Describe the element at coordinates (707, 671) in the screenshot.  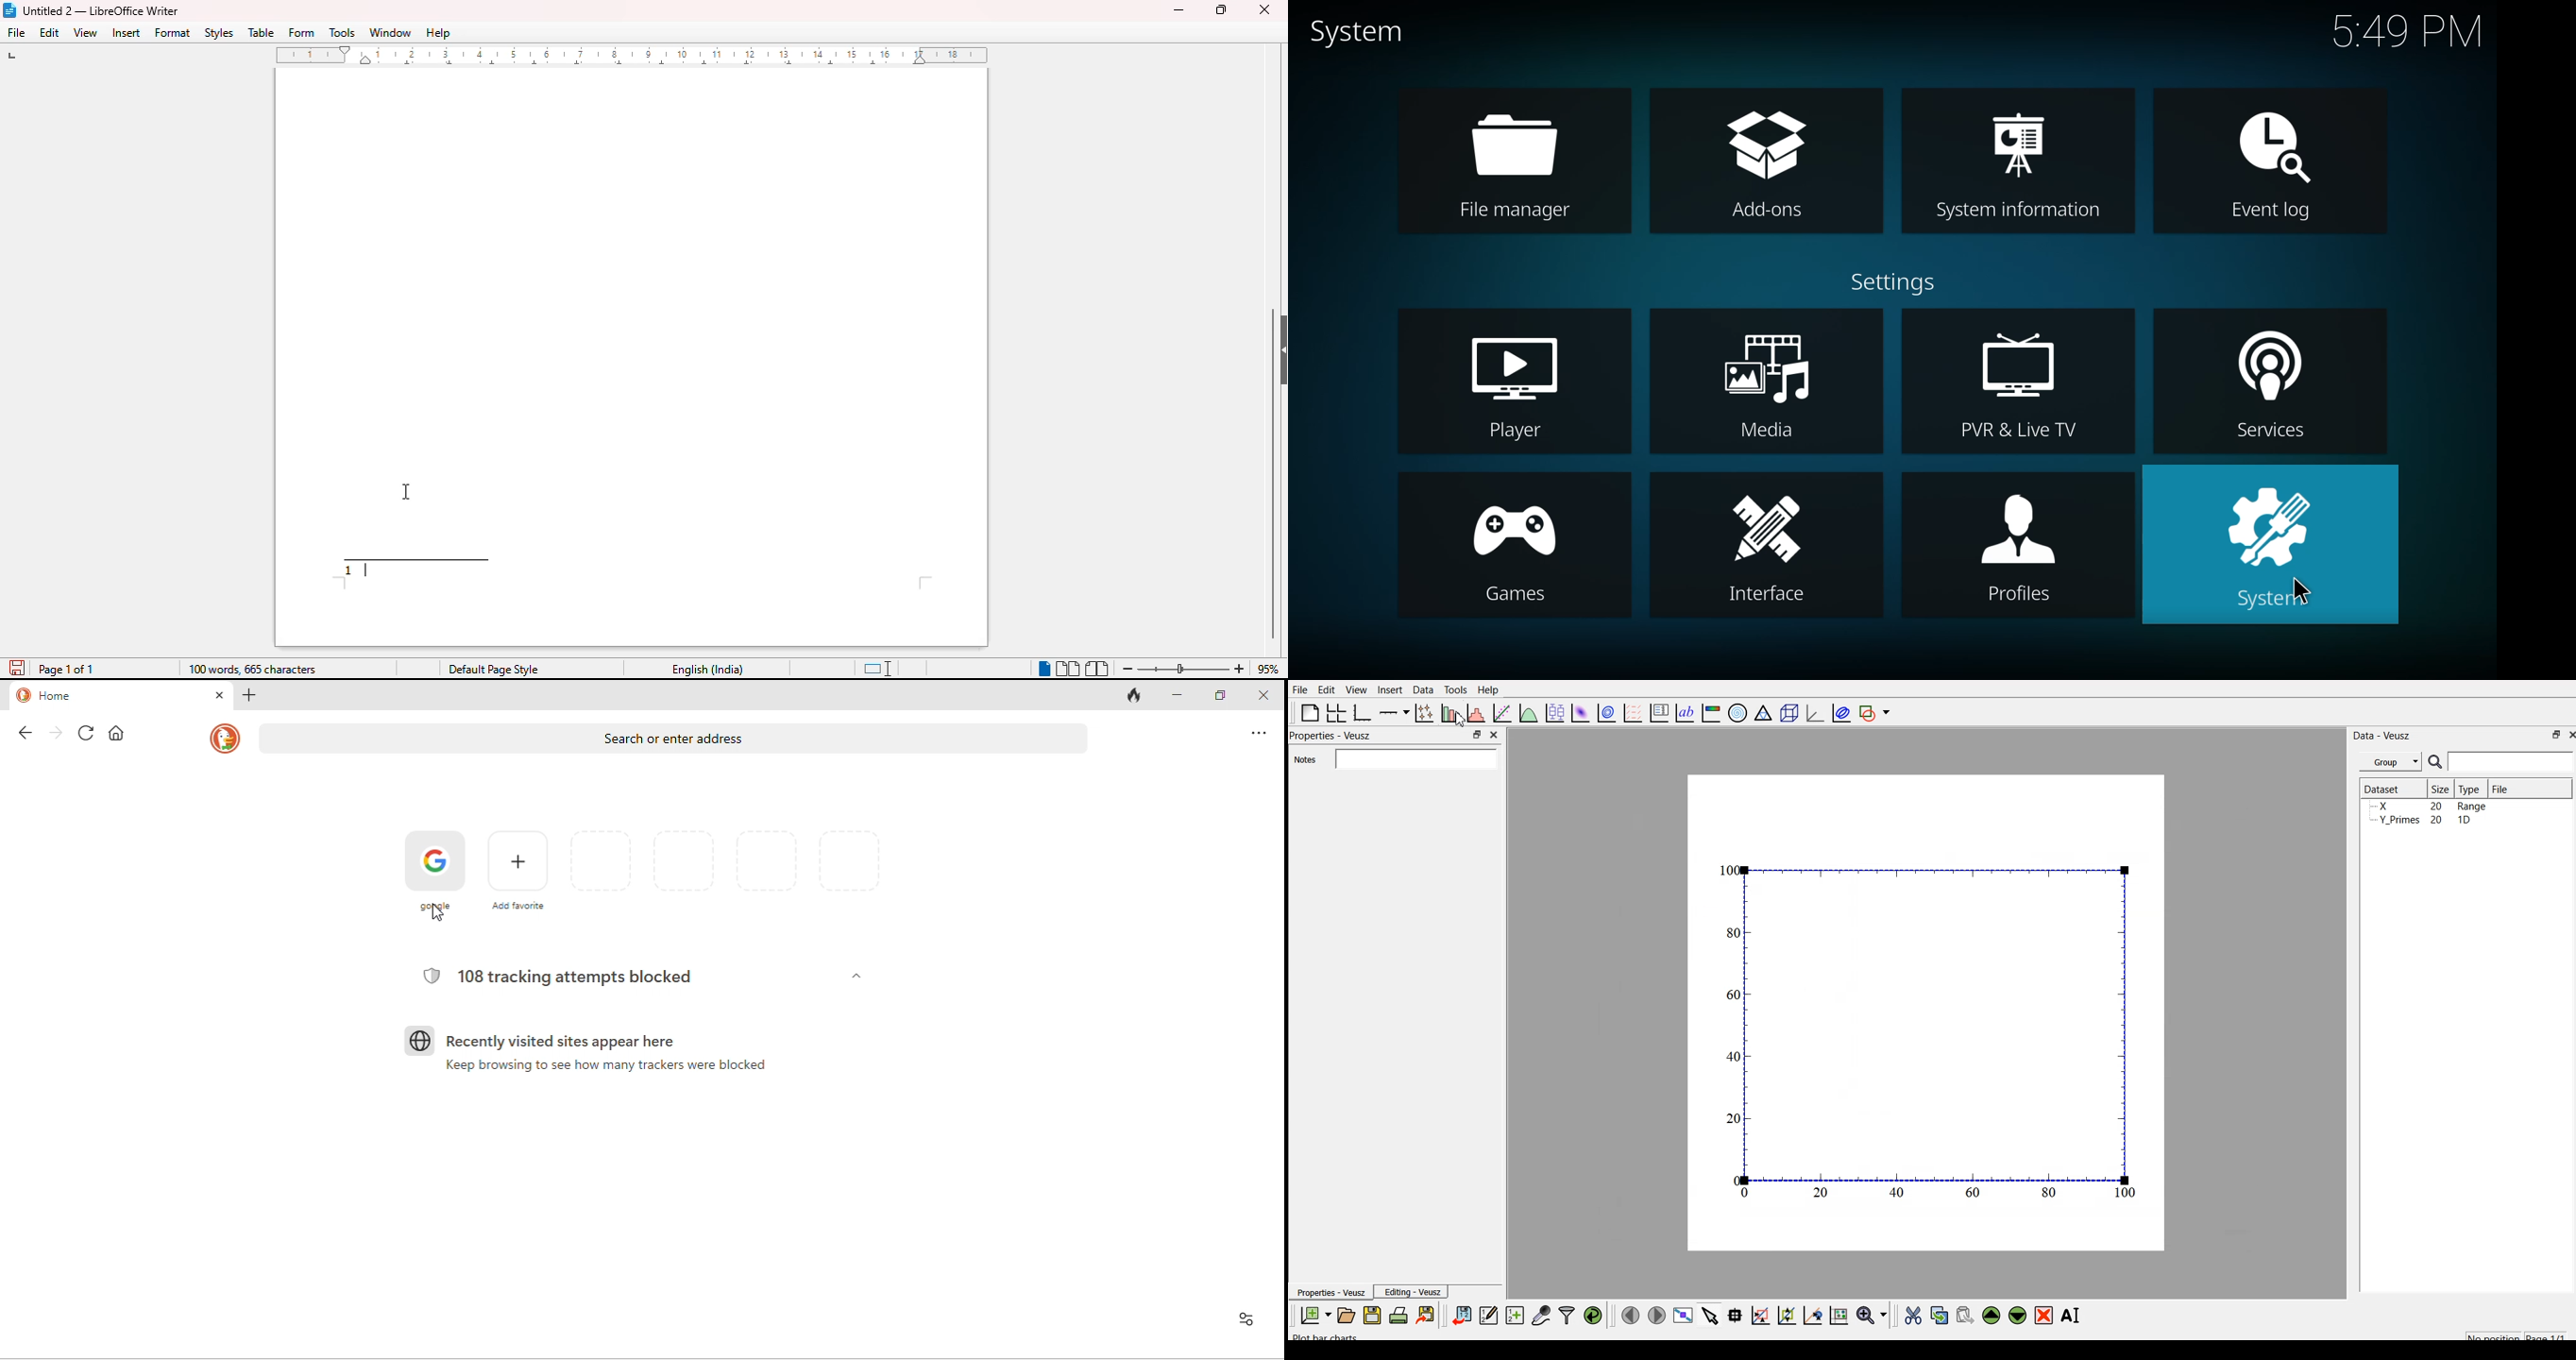
I see `English (India)` at that location.